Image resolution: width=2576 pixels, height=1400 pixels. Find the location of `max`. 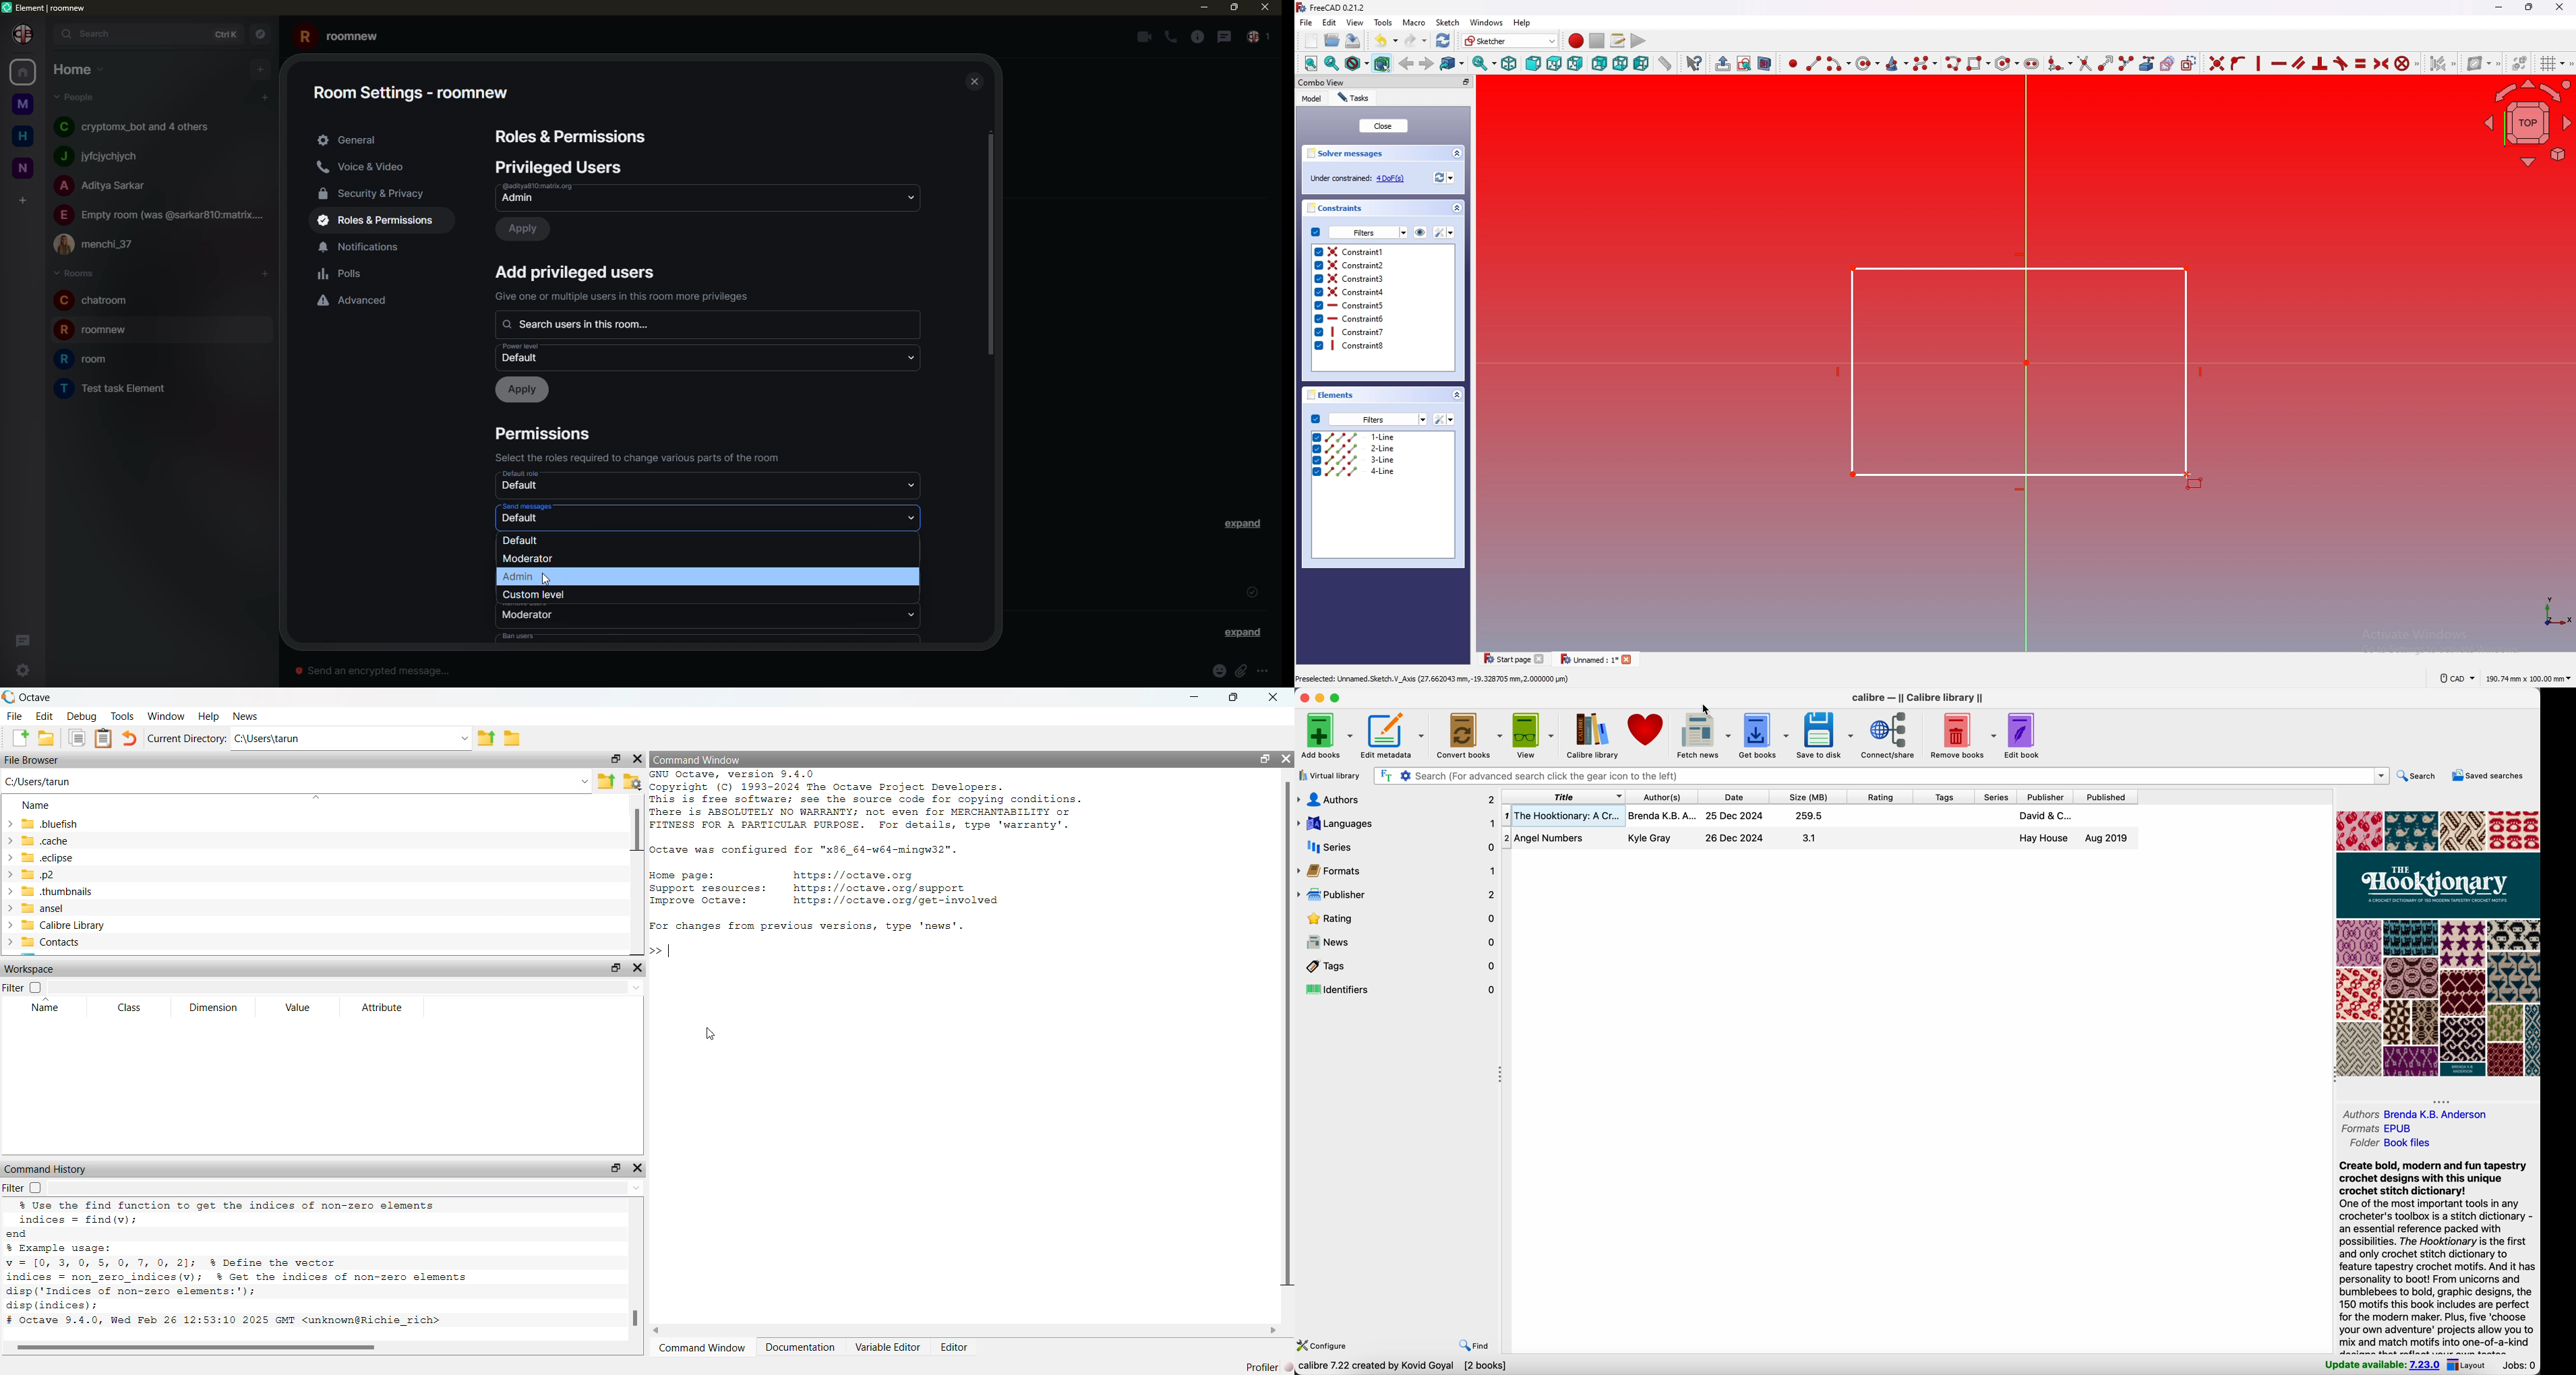

max is located at coordinates (1232, 7).